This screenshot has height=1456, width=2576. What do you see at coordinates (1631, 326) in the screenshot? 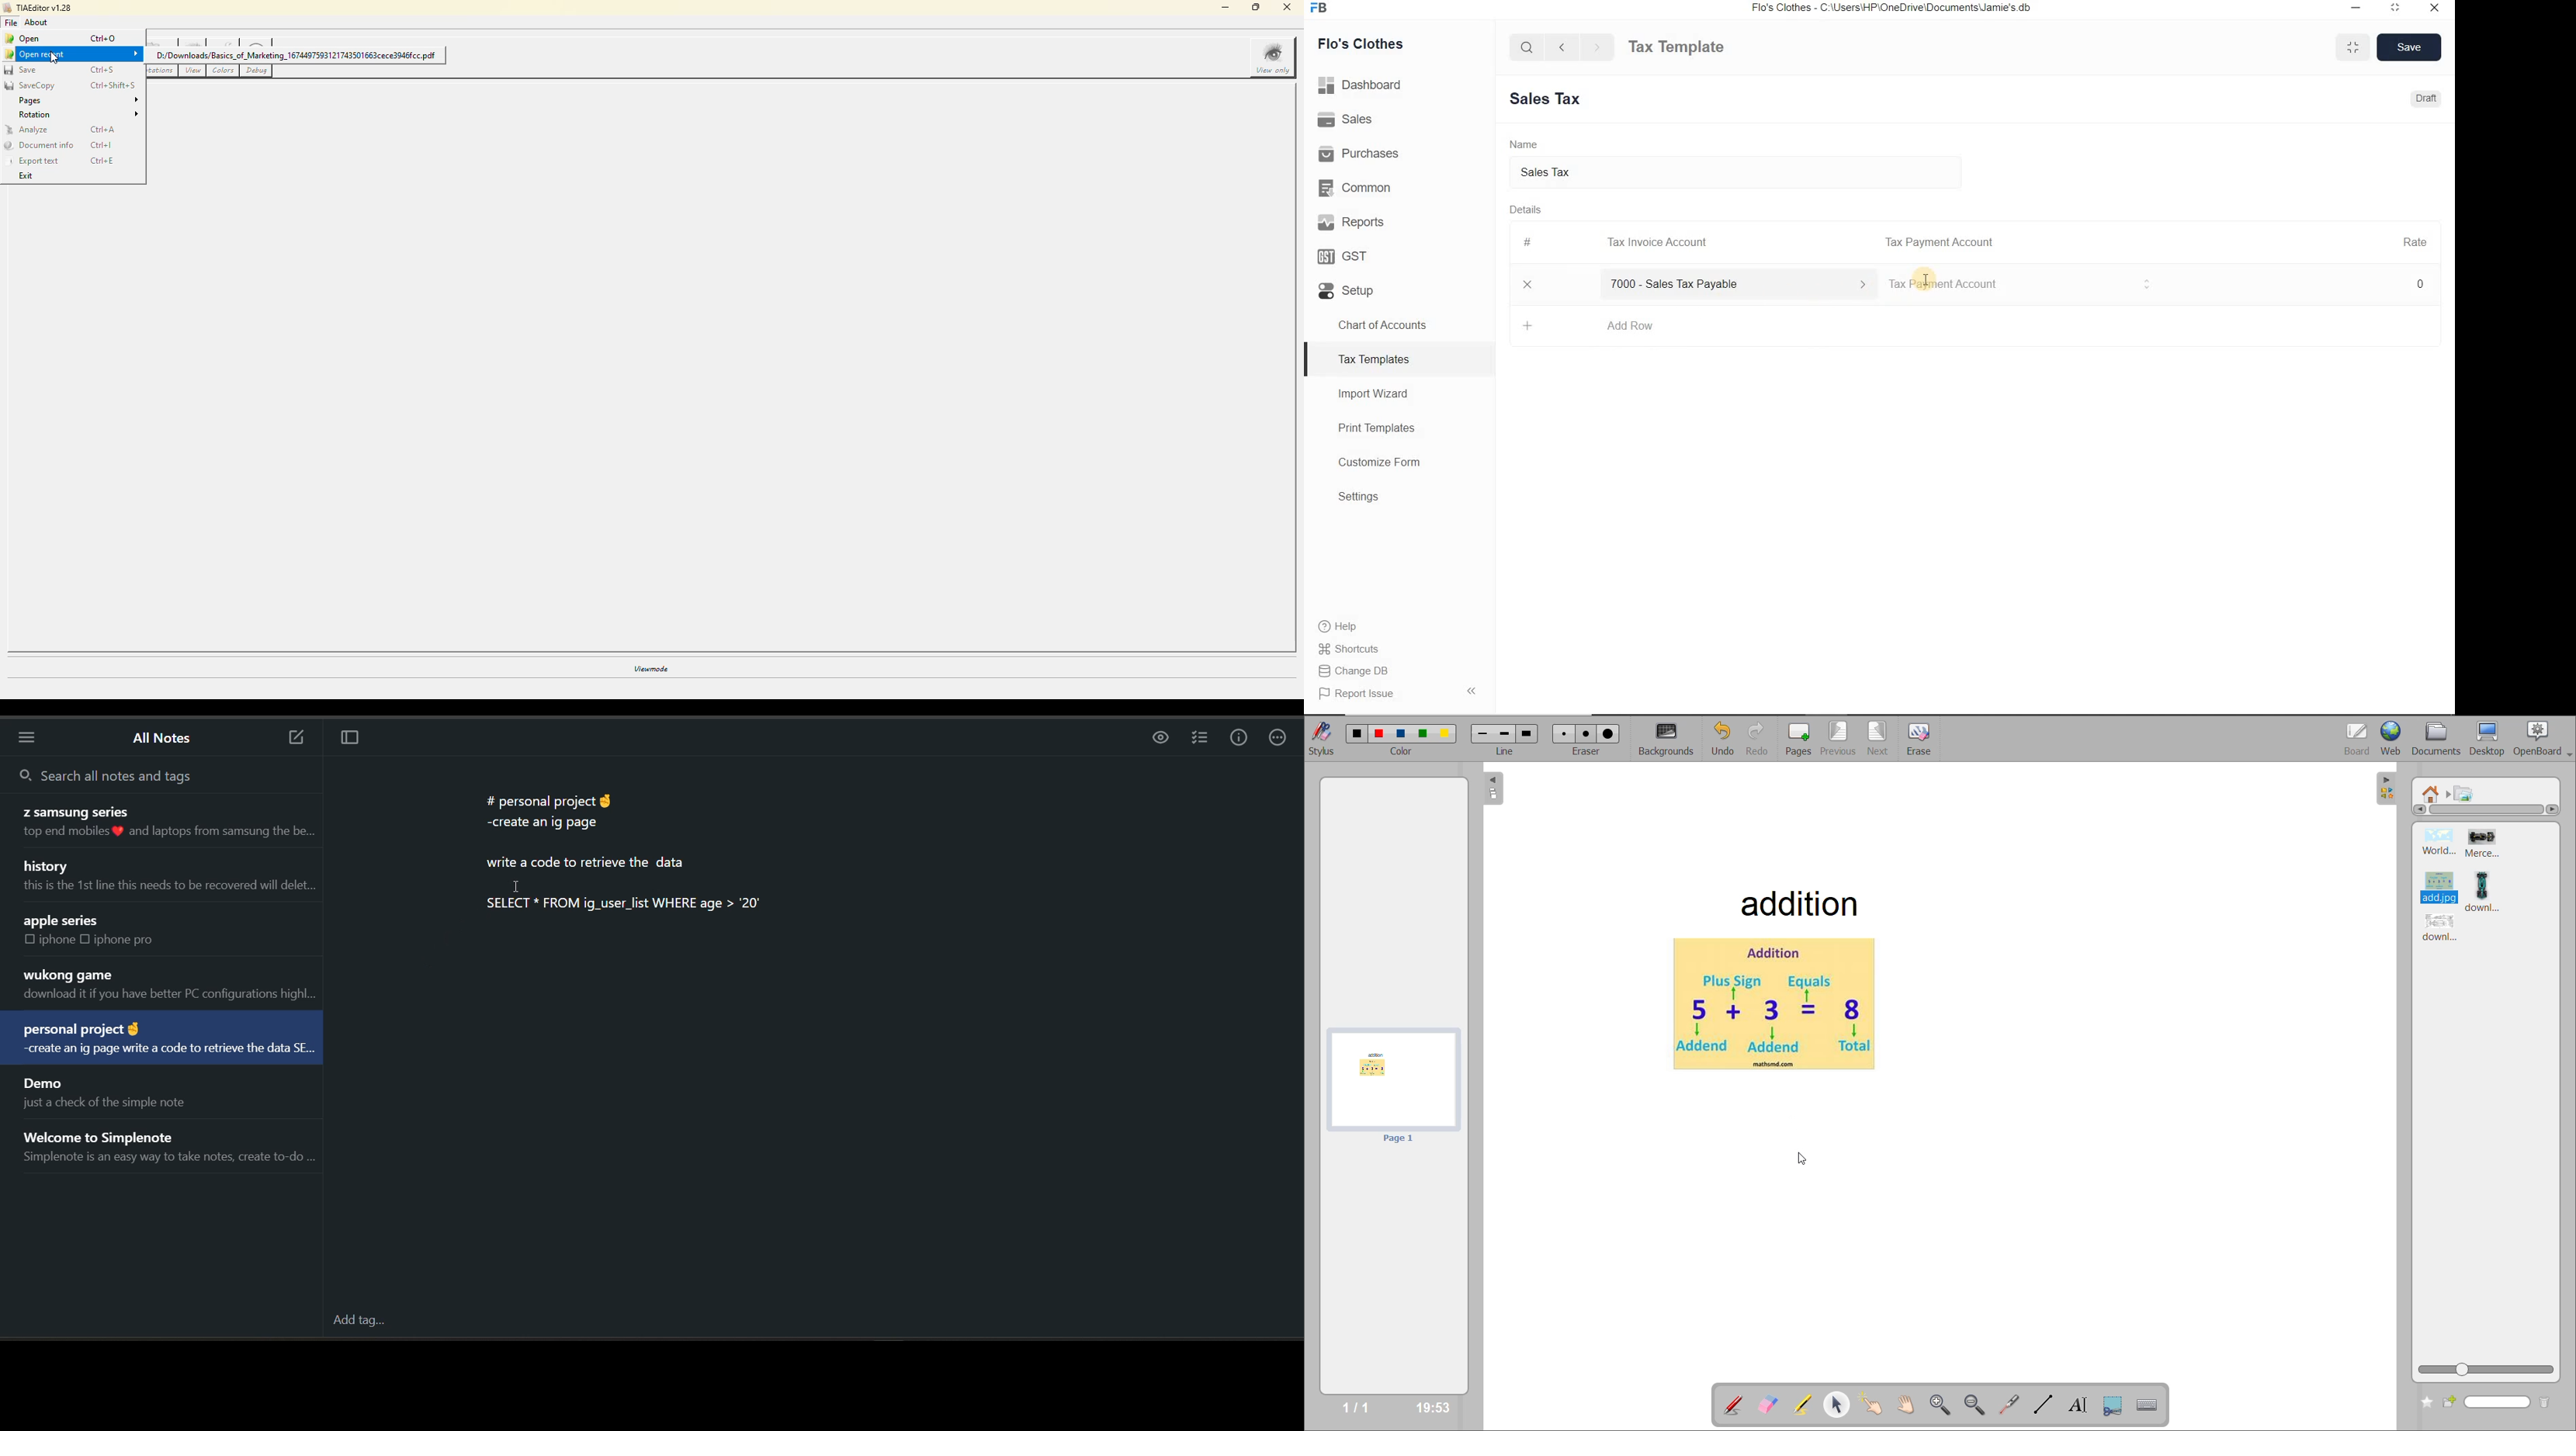
I see `Add Row` at bounding box center [1631, 326].